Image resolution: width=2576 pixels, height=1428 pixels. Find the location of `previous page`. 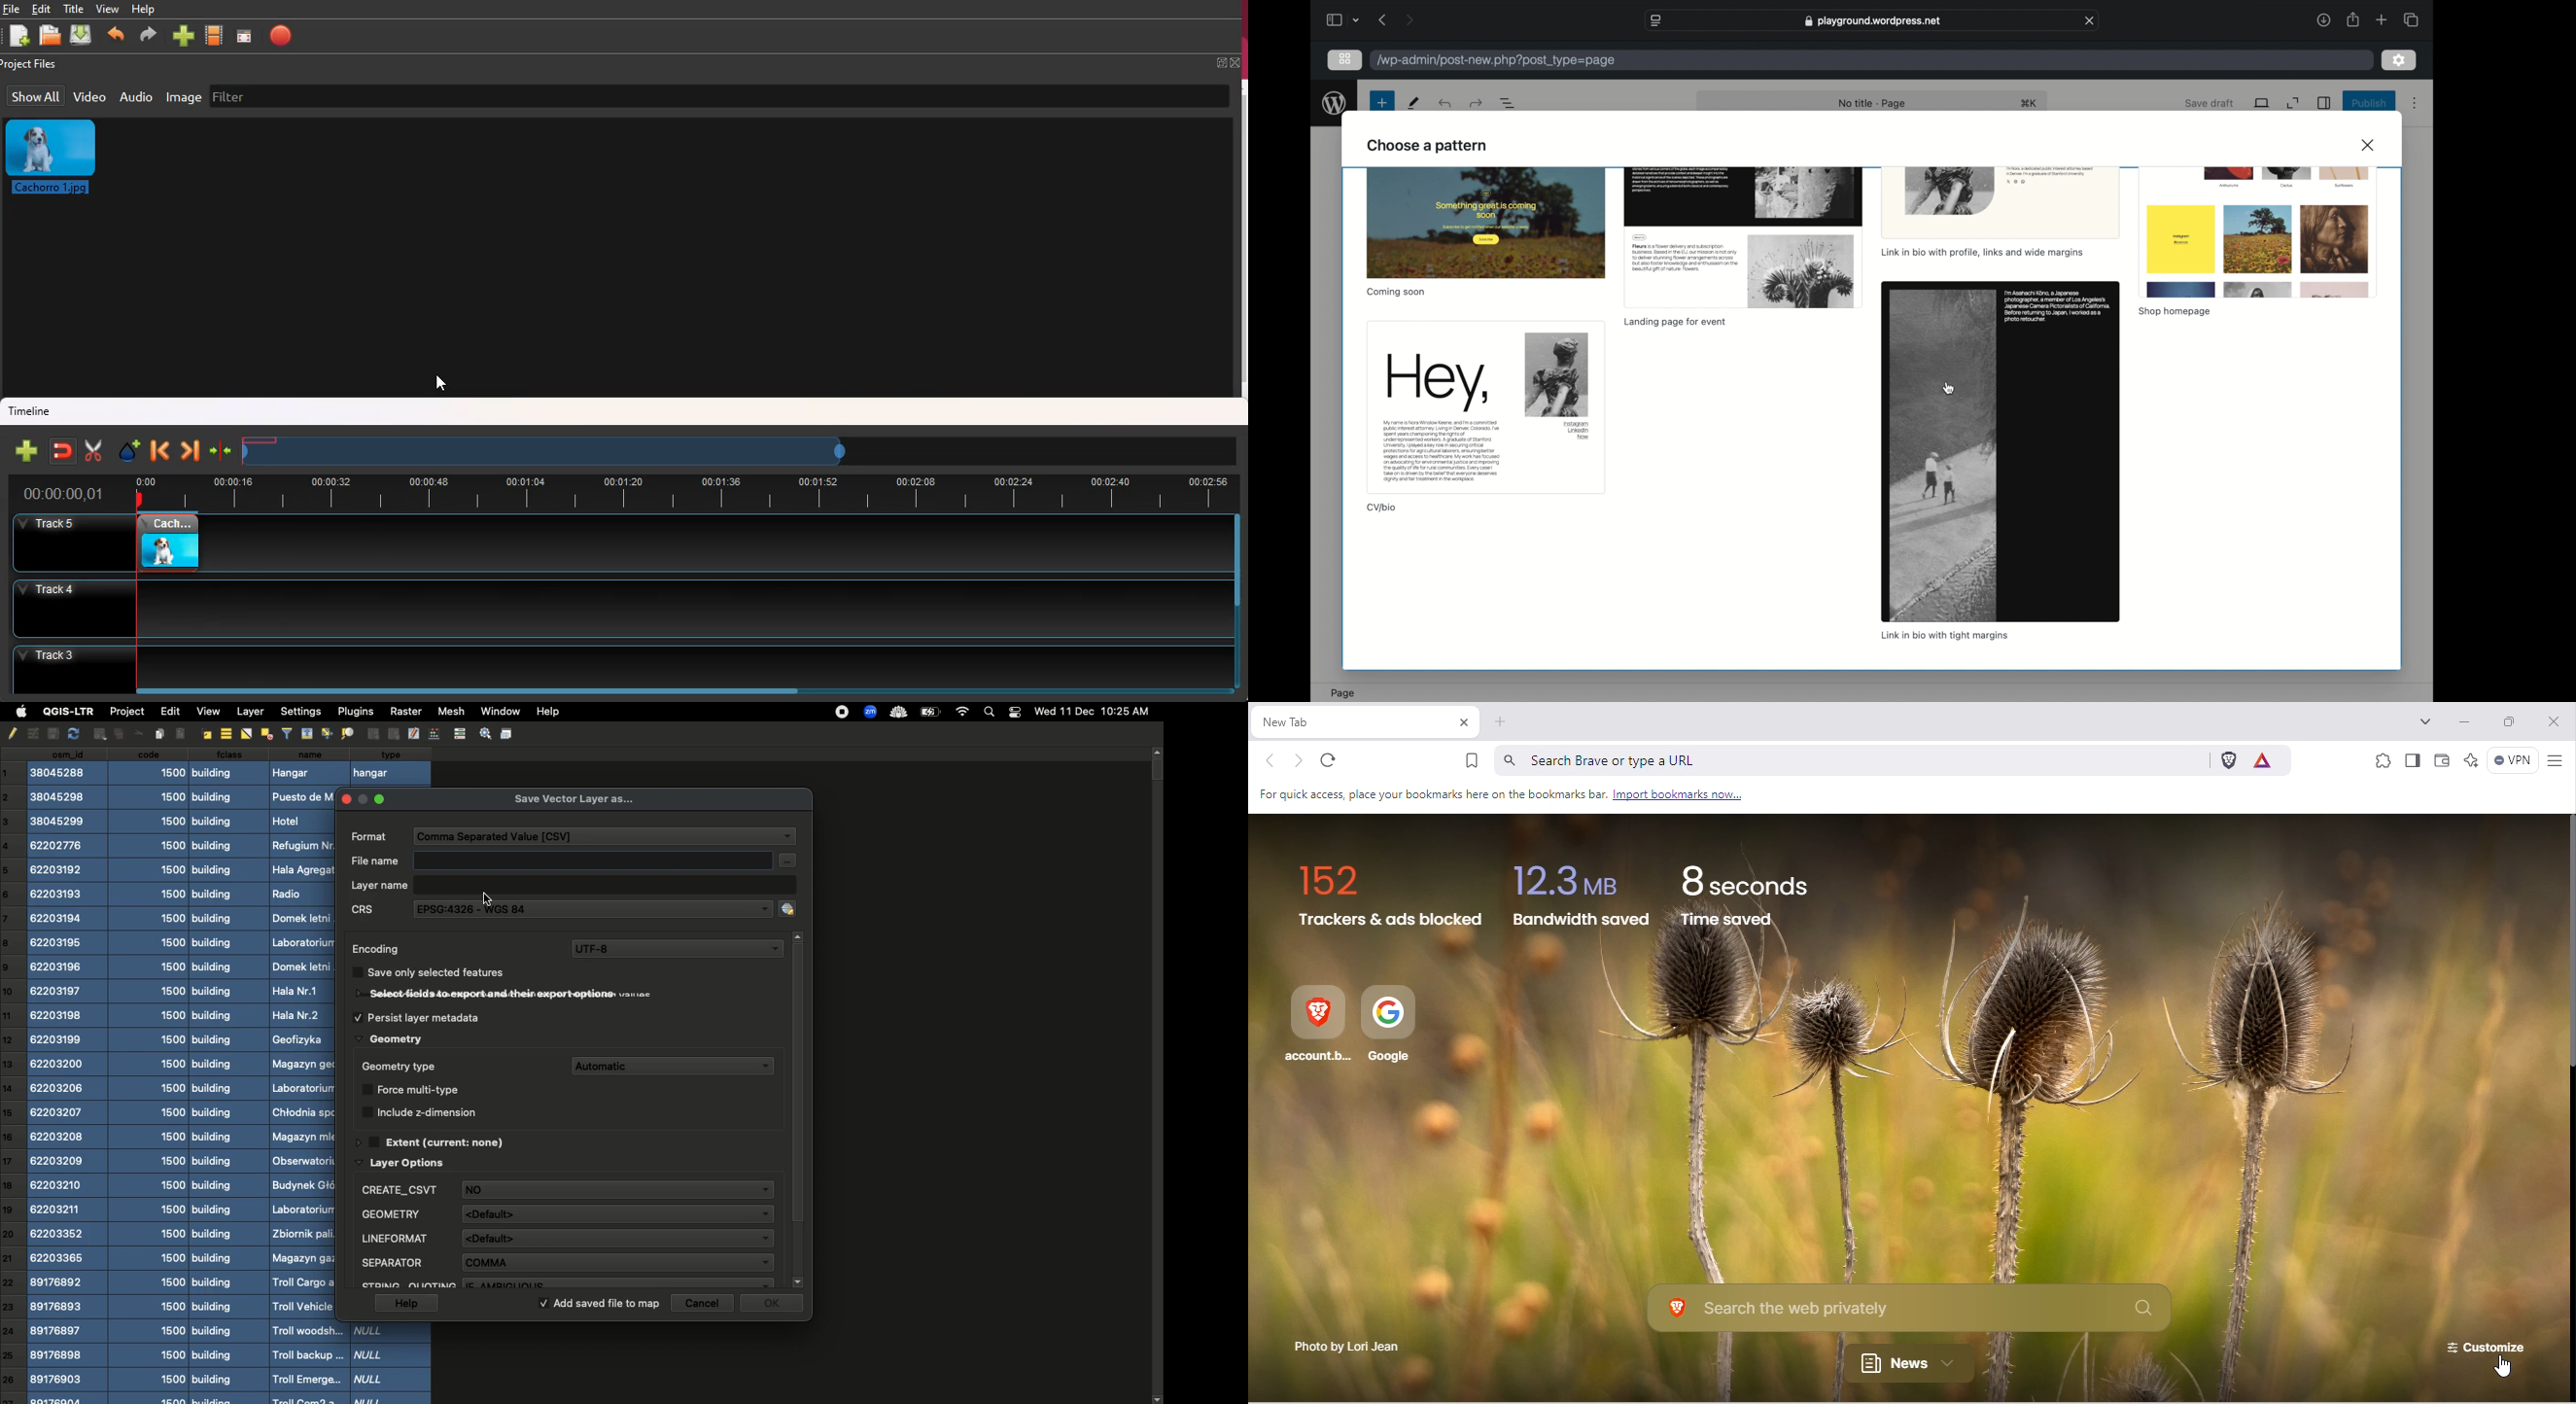

previous page is located at coordinates (1383, 20).